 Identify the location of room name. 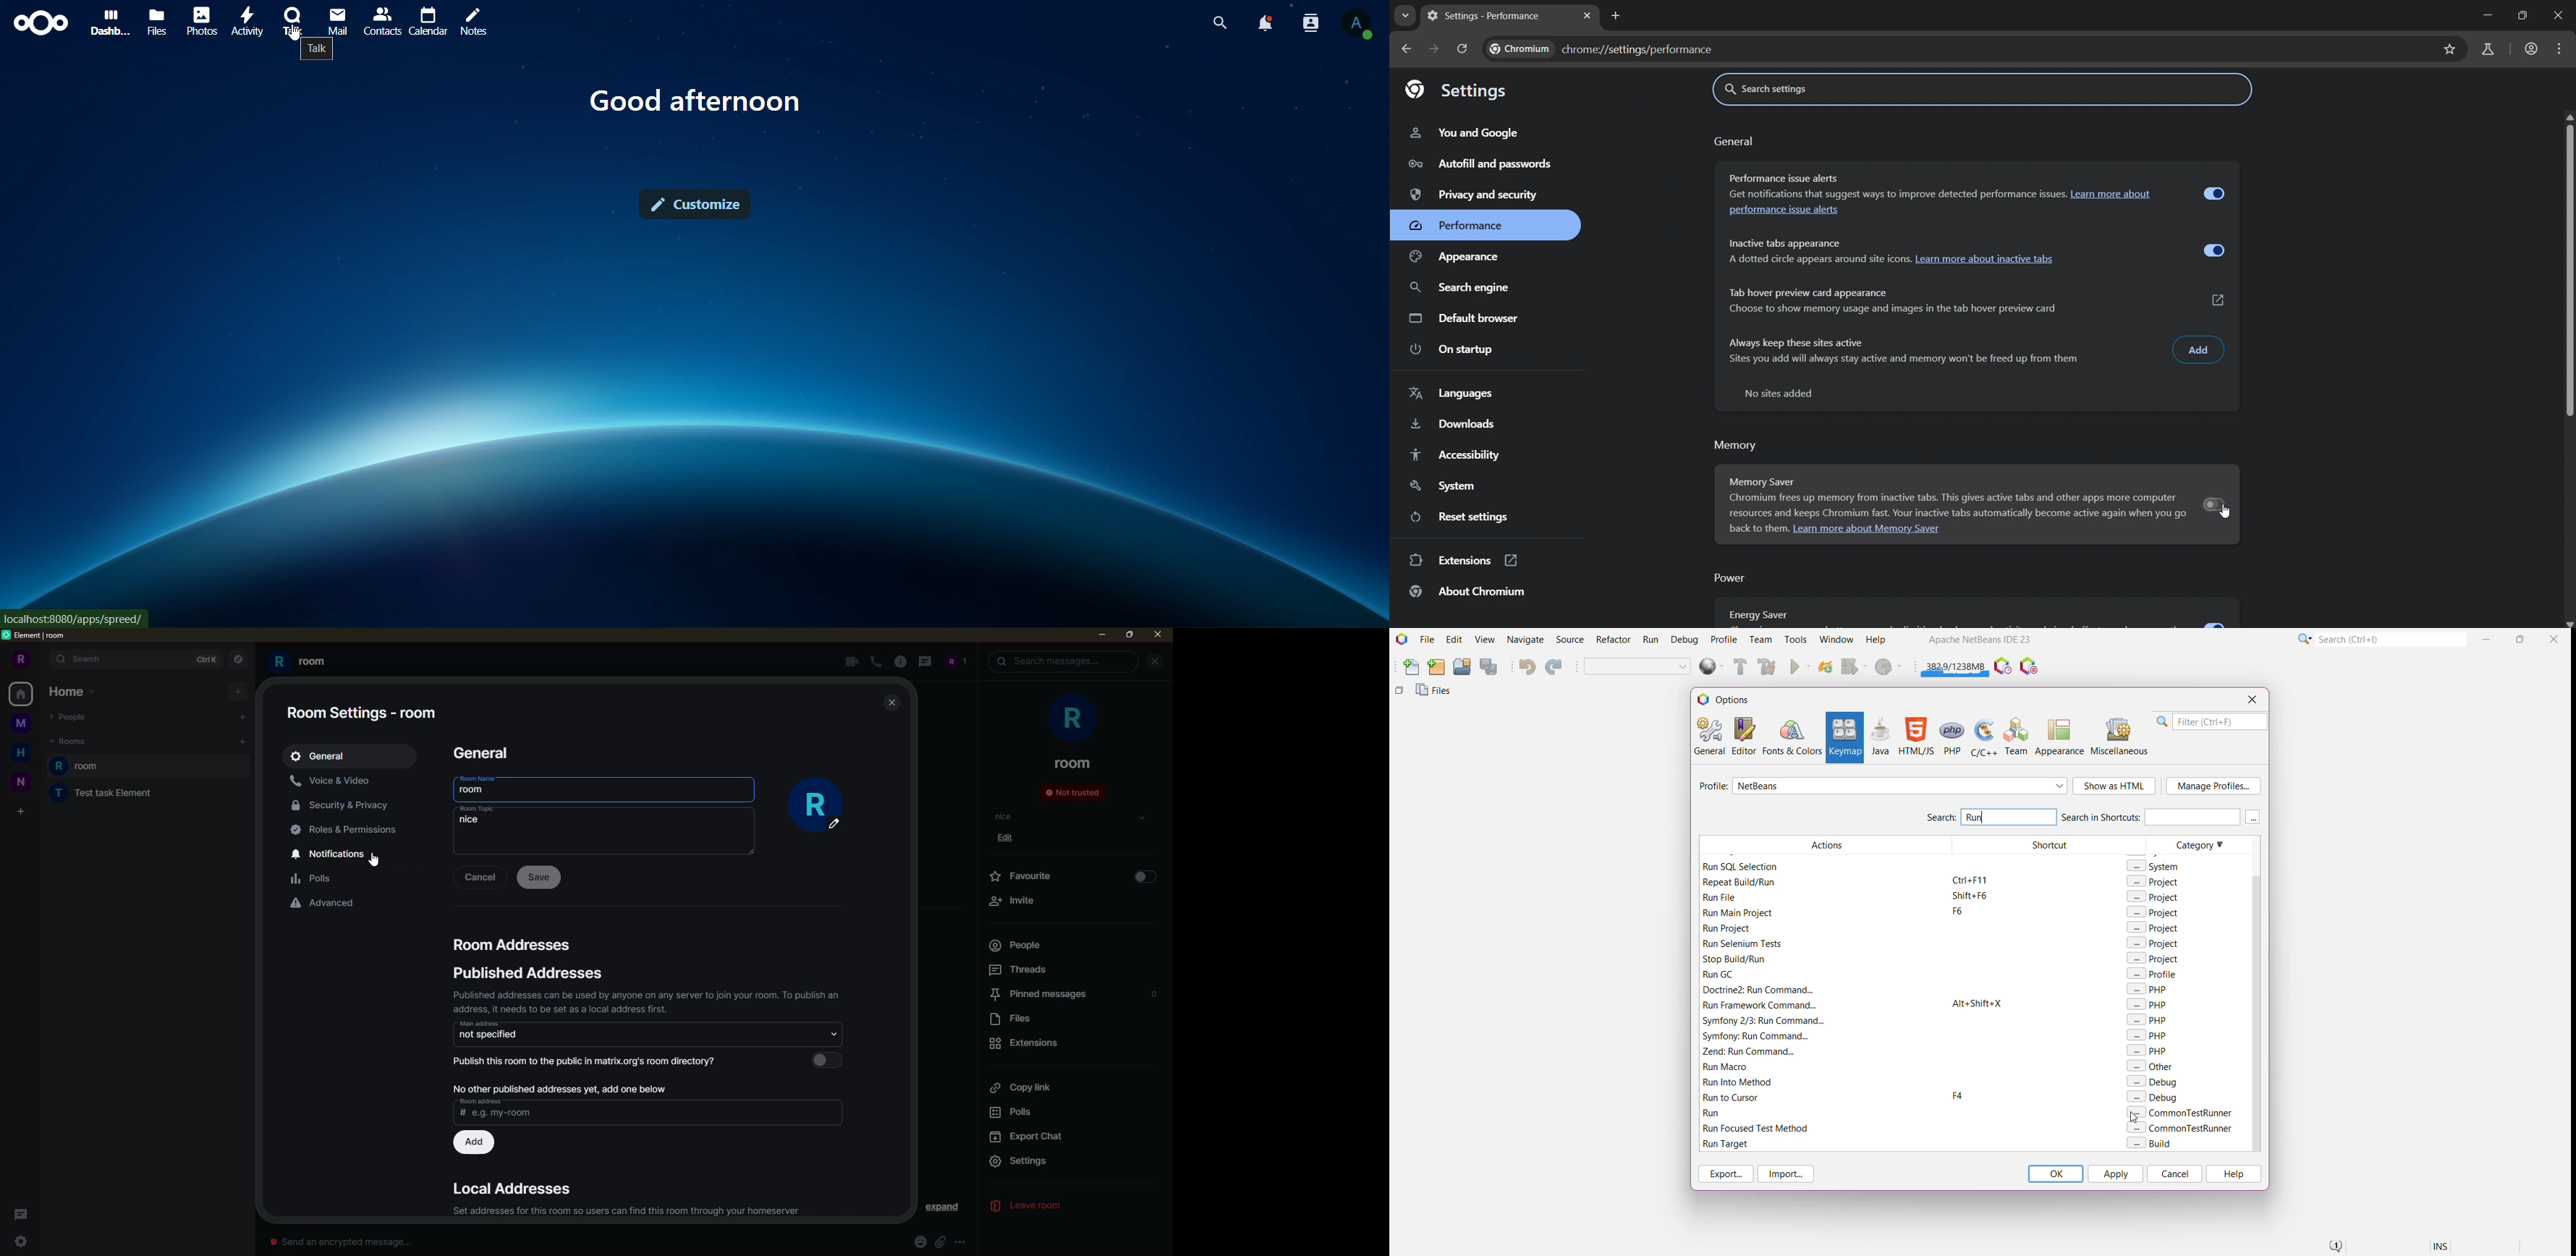
(477, 778).